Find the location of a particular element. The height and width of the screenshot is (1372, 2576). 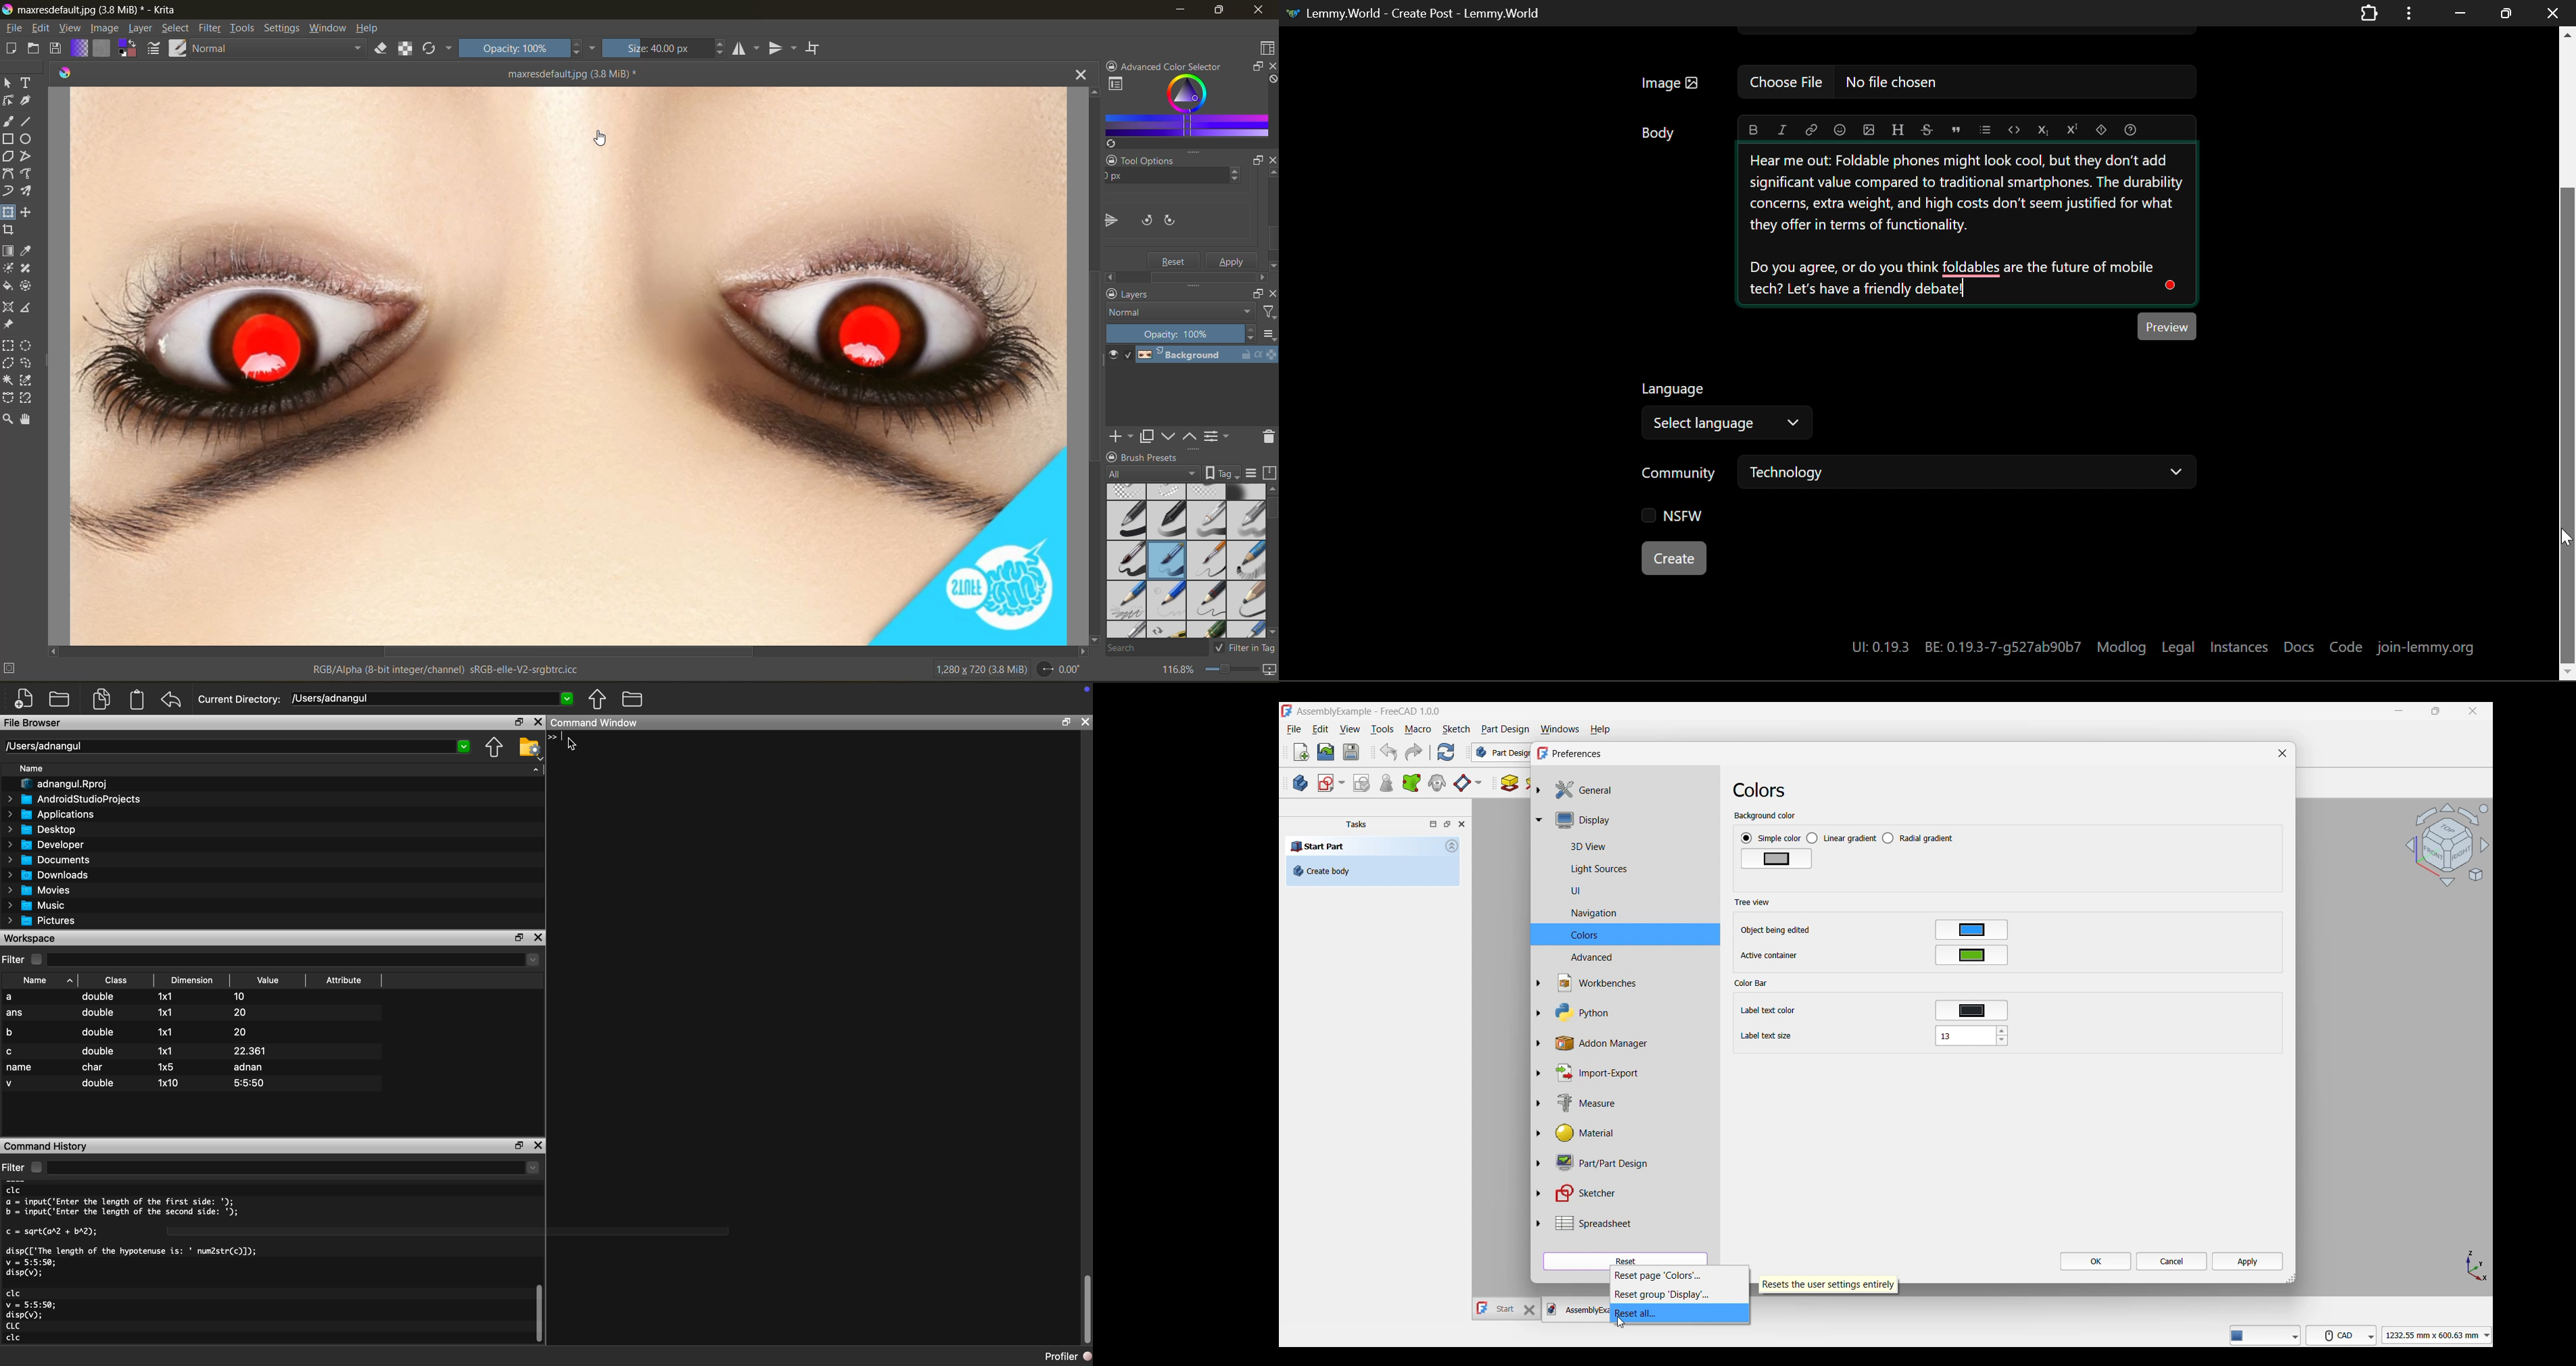

tool is located at coordinates (28, 139).